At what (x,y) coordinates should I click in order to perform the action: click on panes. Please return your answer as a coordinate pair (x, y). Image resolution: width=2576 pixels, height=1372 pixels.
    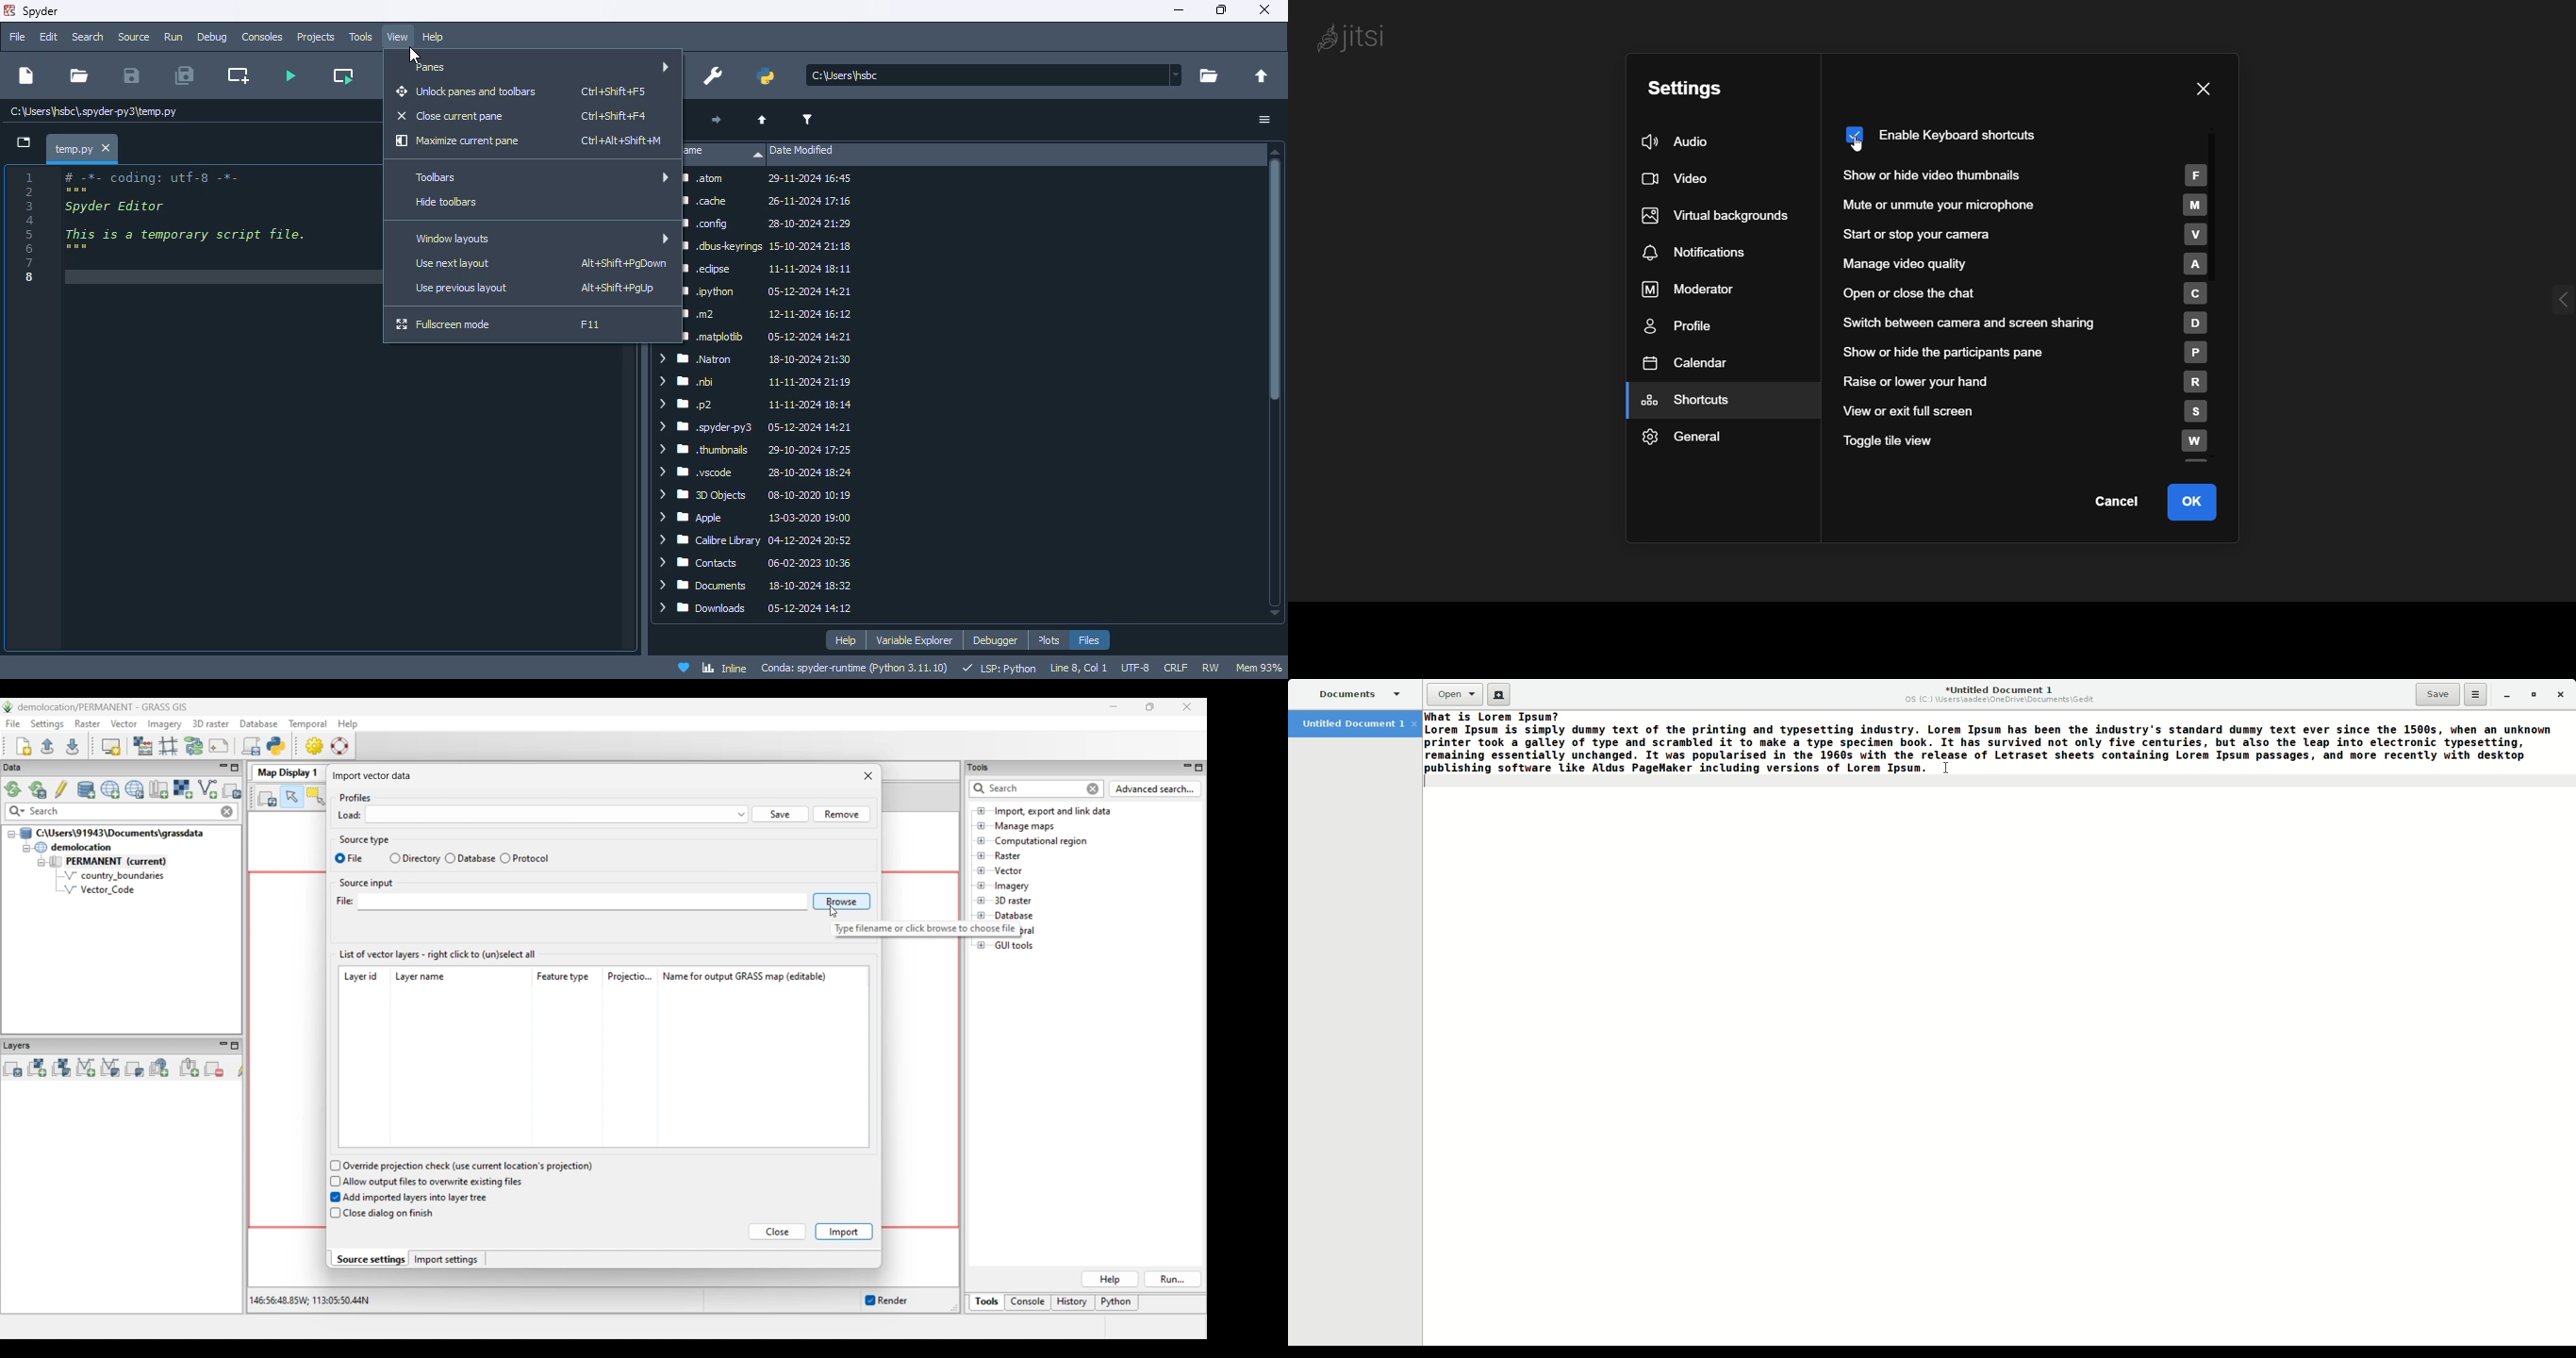
    Looking at the image, I should click on (537, 68).